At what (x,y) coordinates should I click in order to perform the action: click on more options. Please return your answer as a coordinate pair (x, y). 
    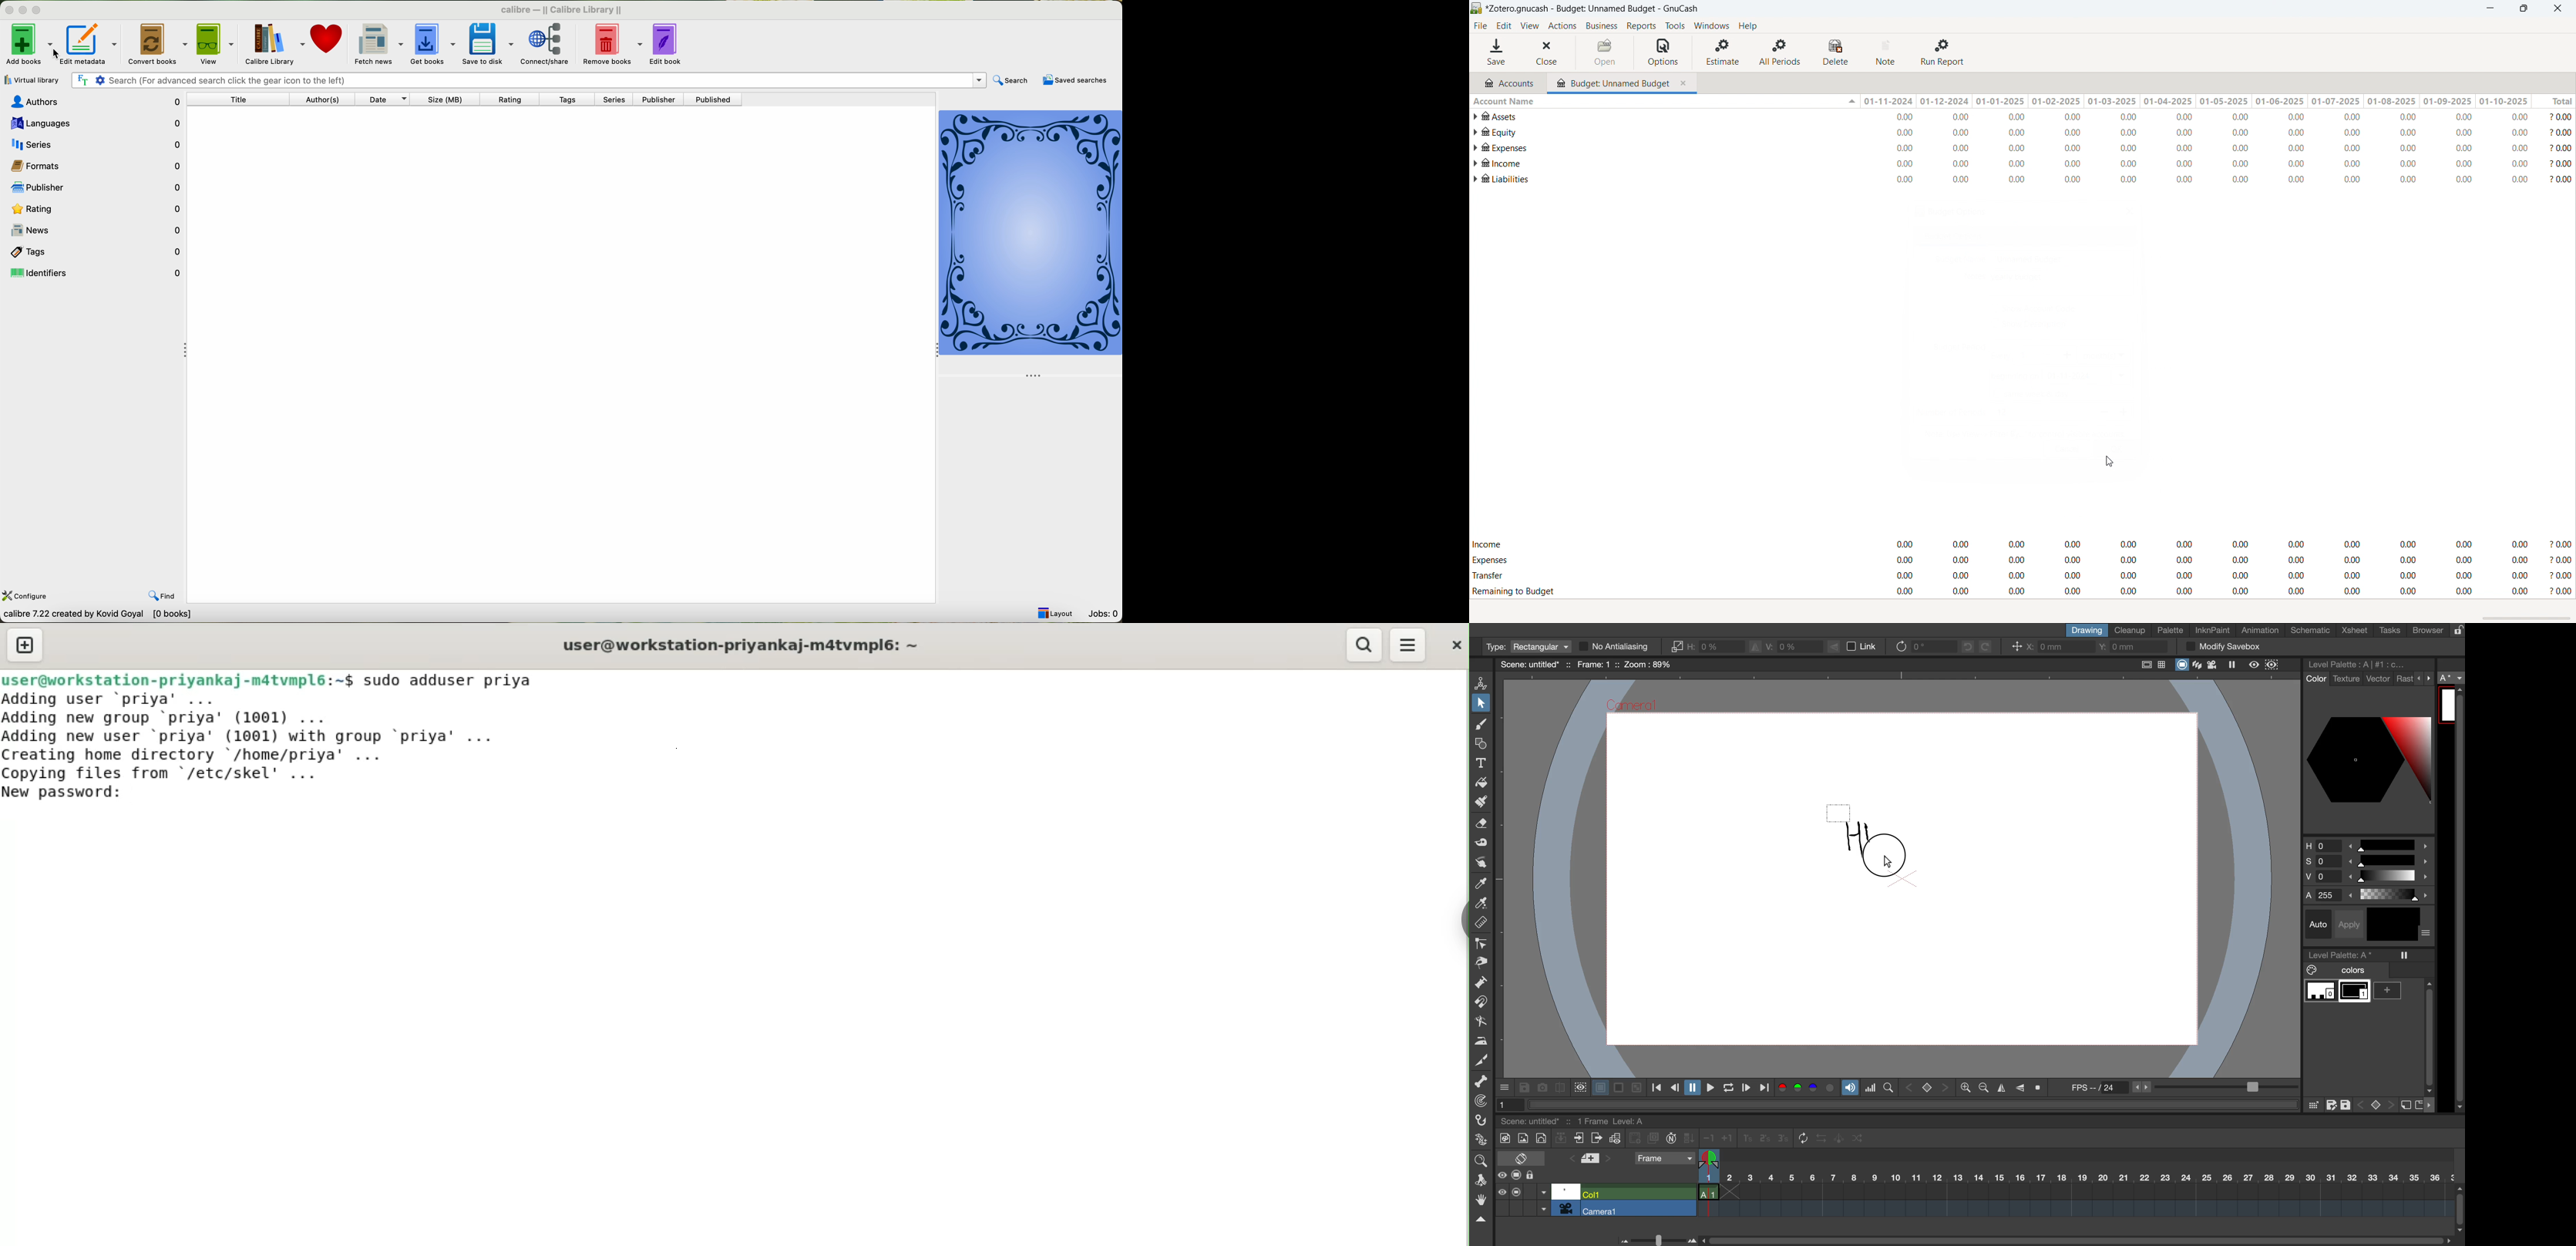
    Looking at the image, I should click on (2427, 933).